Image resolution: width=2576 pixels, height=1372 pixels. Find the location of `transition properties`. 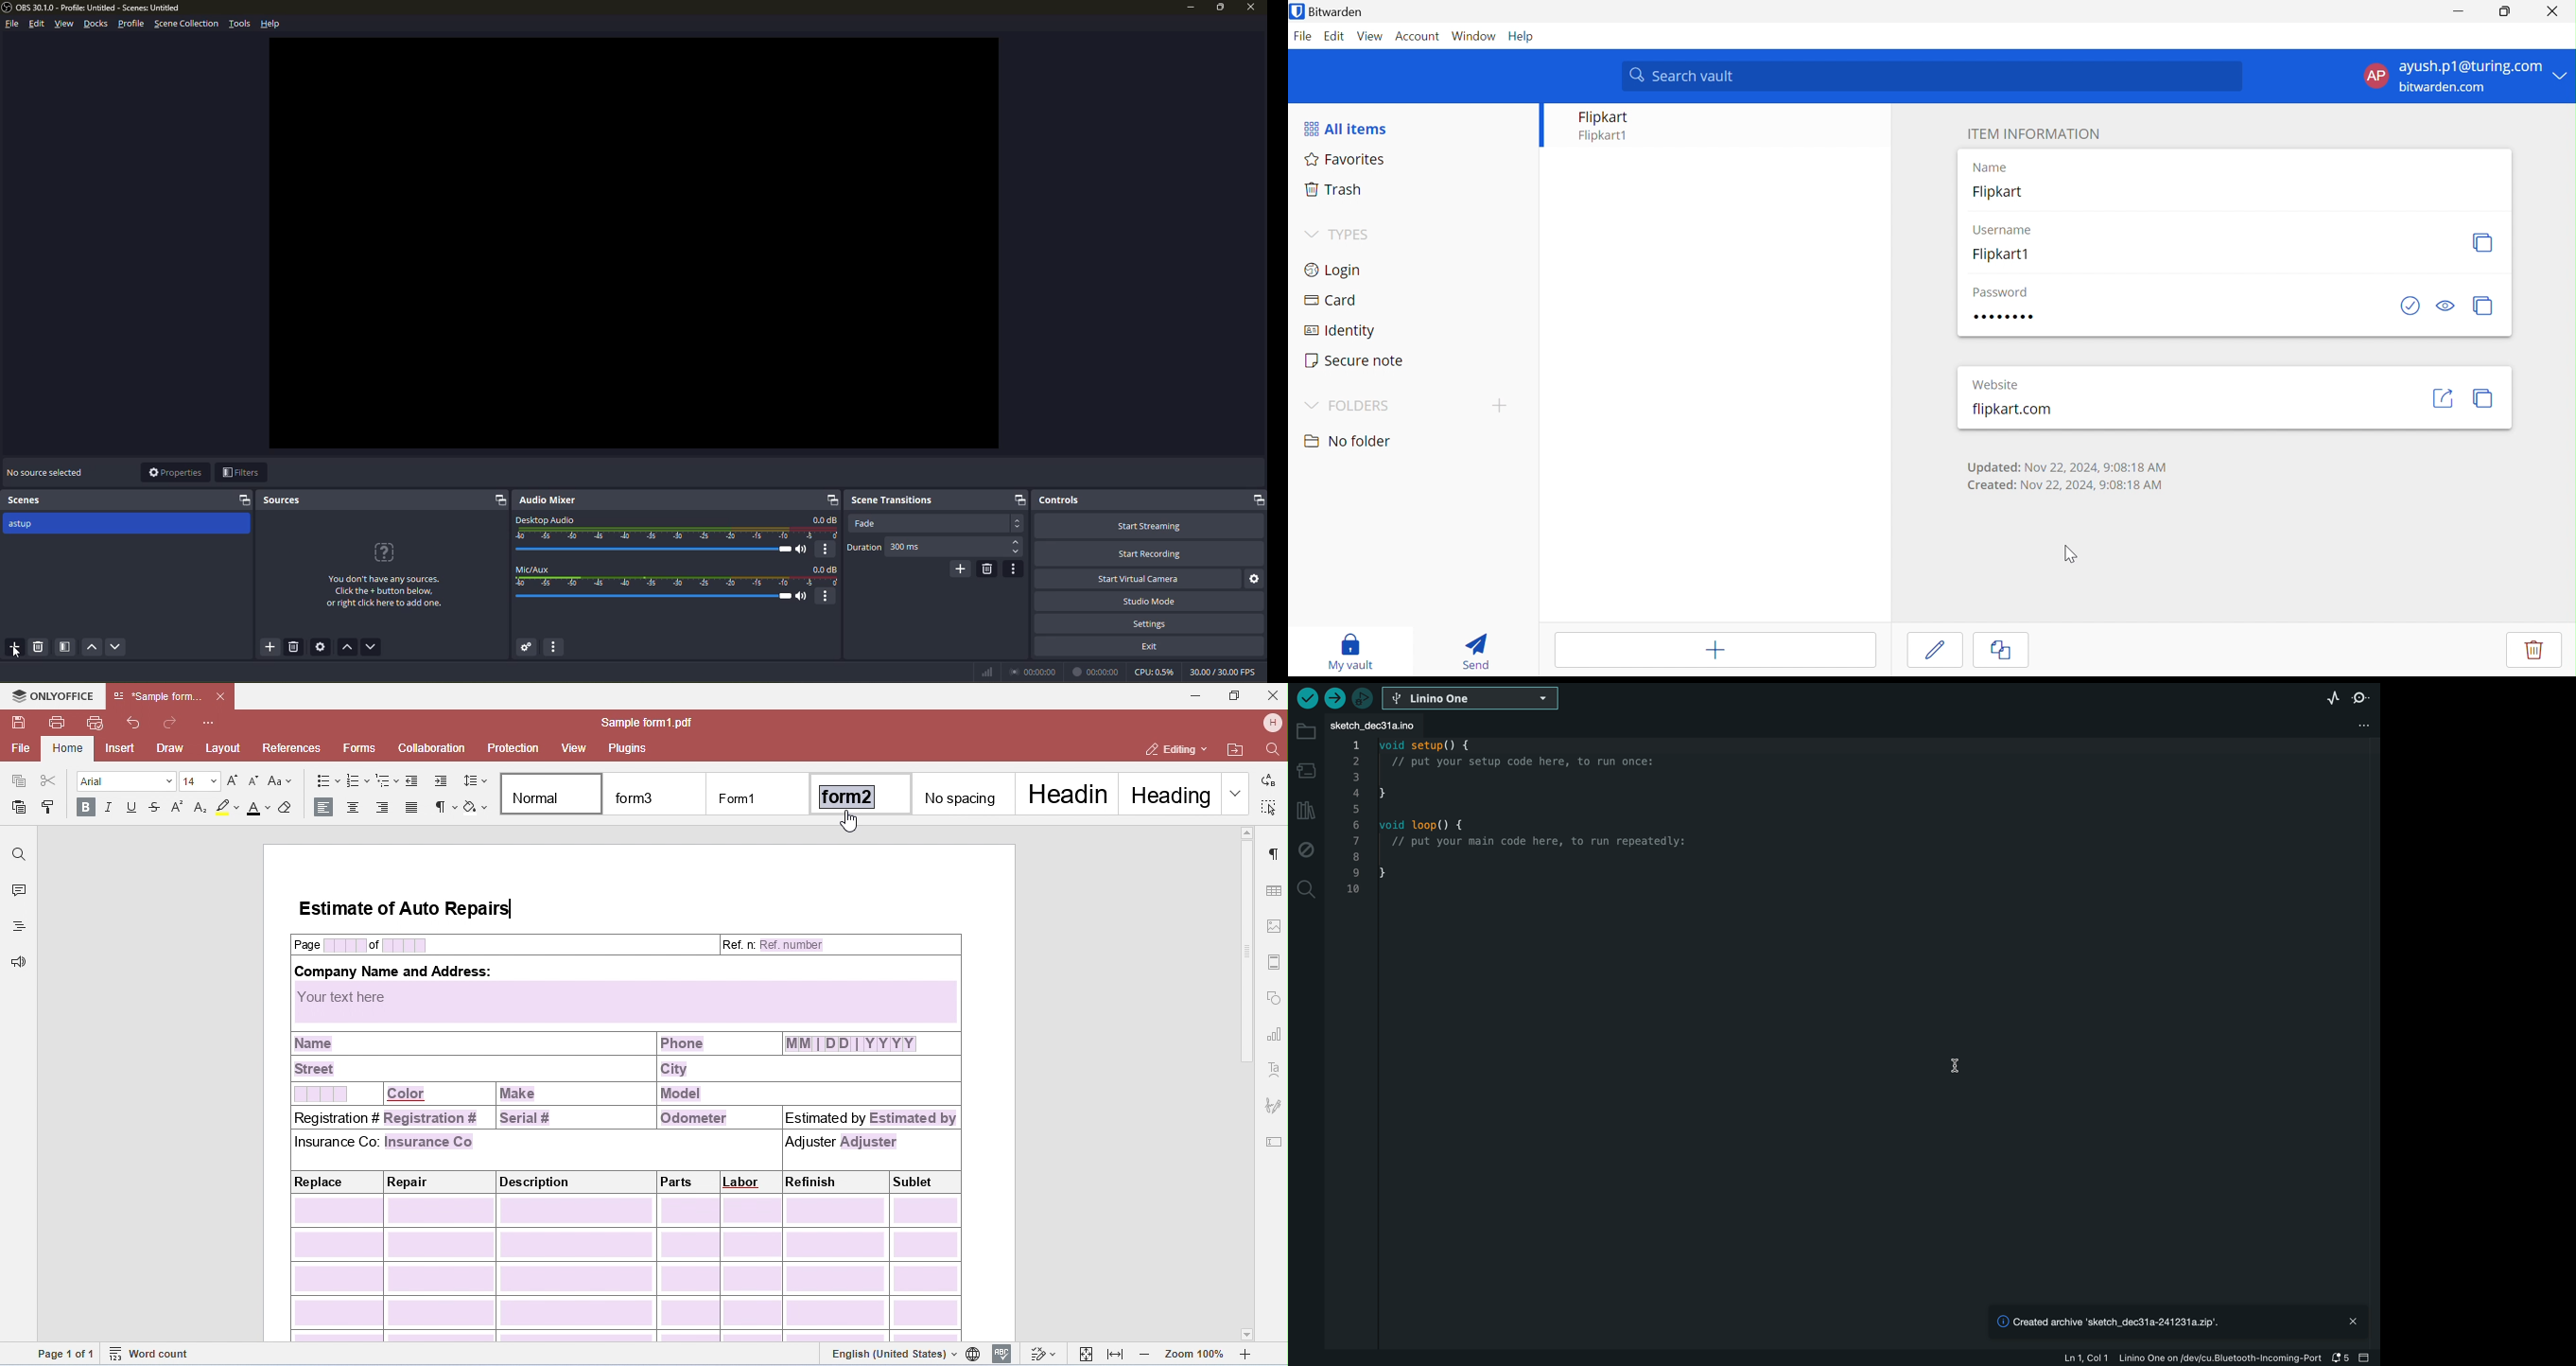

transition properties is located at coordinates (1015, 568).